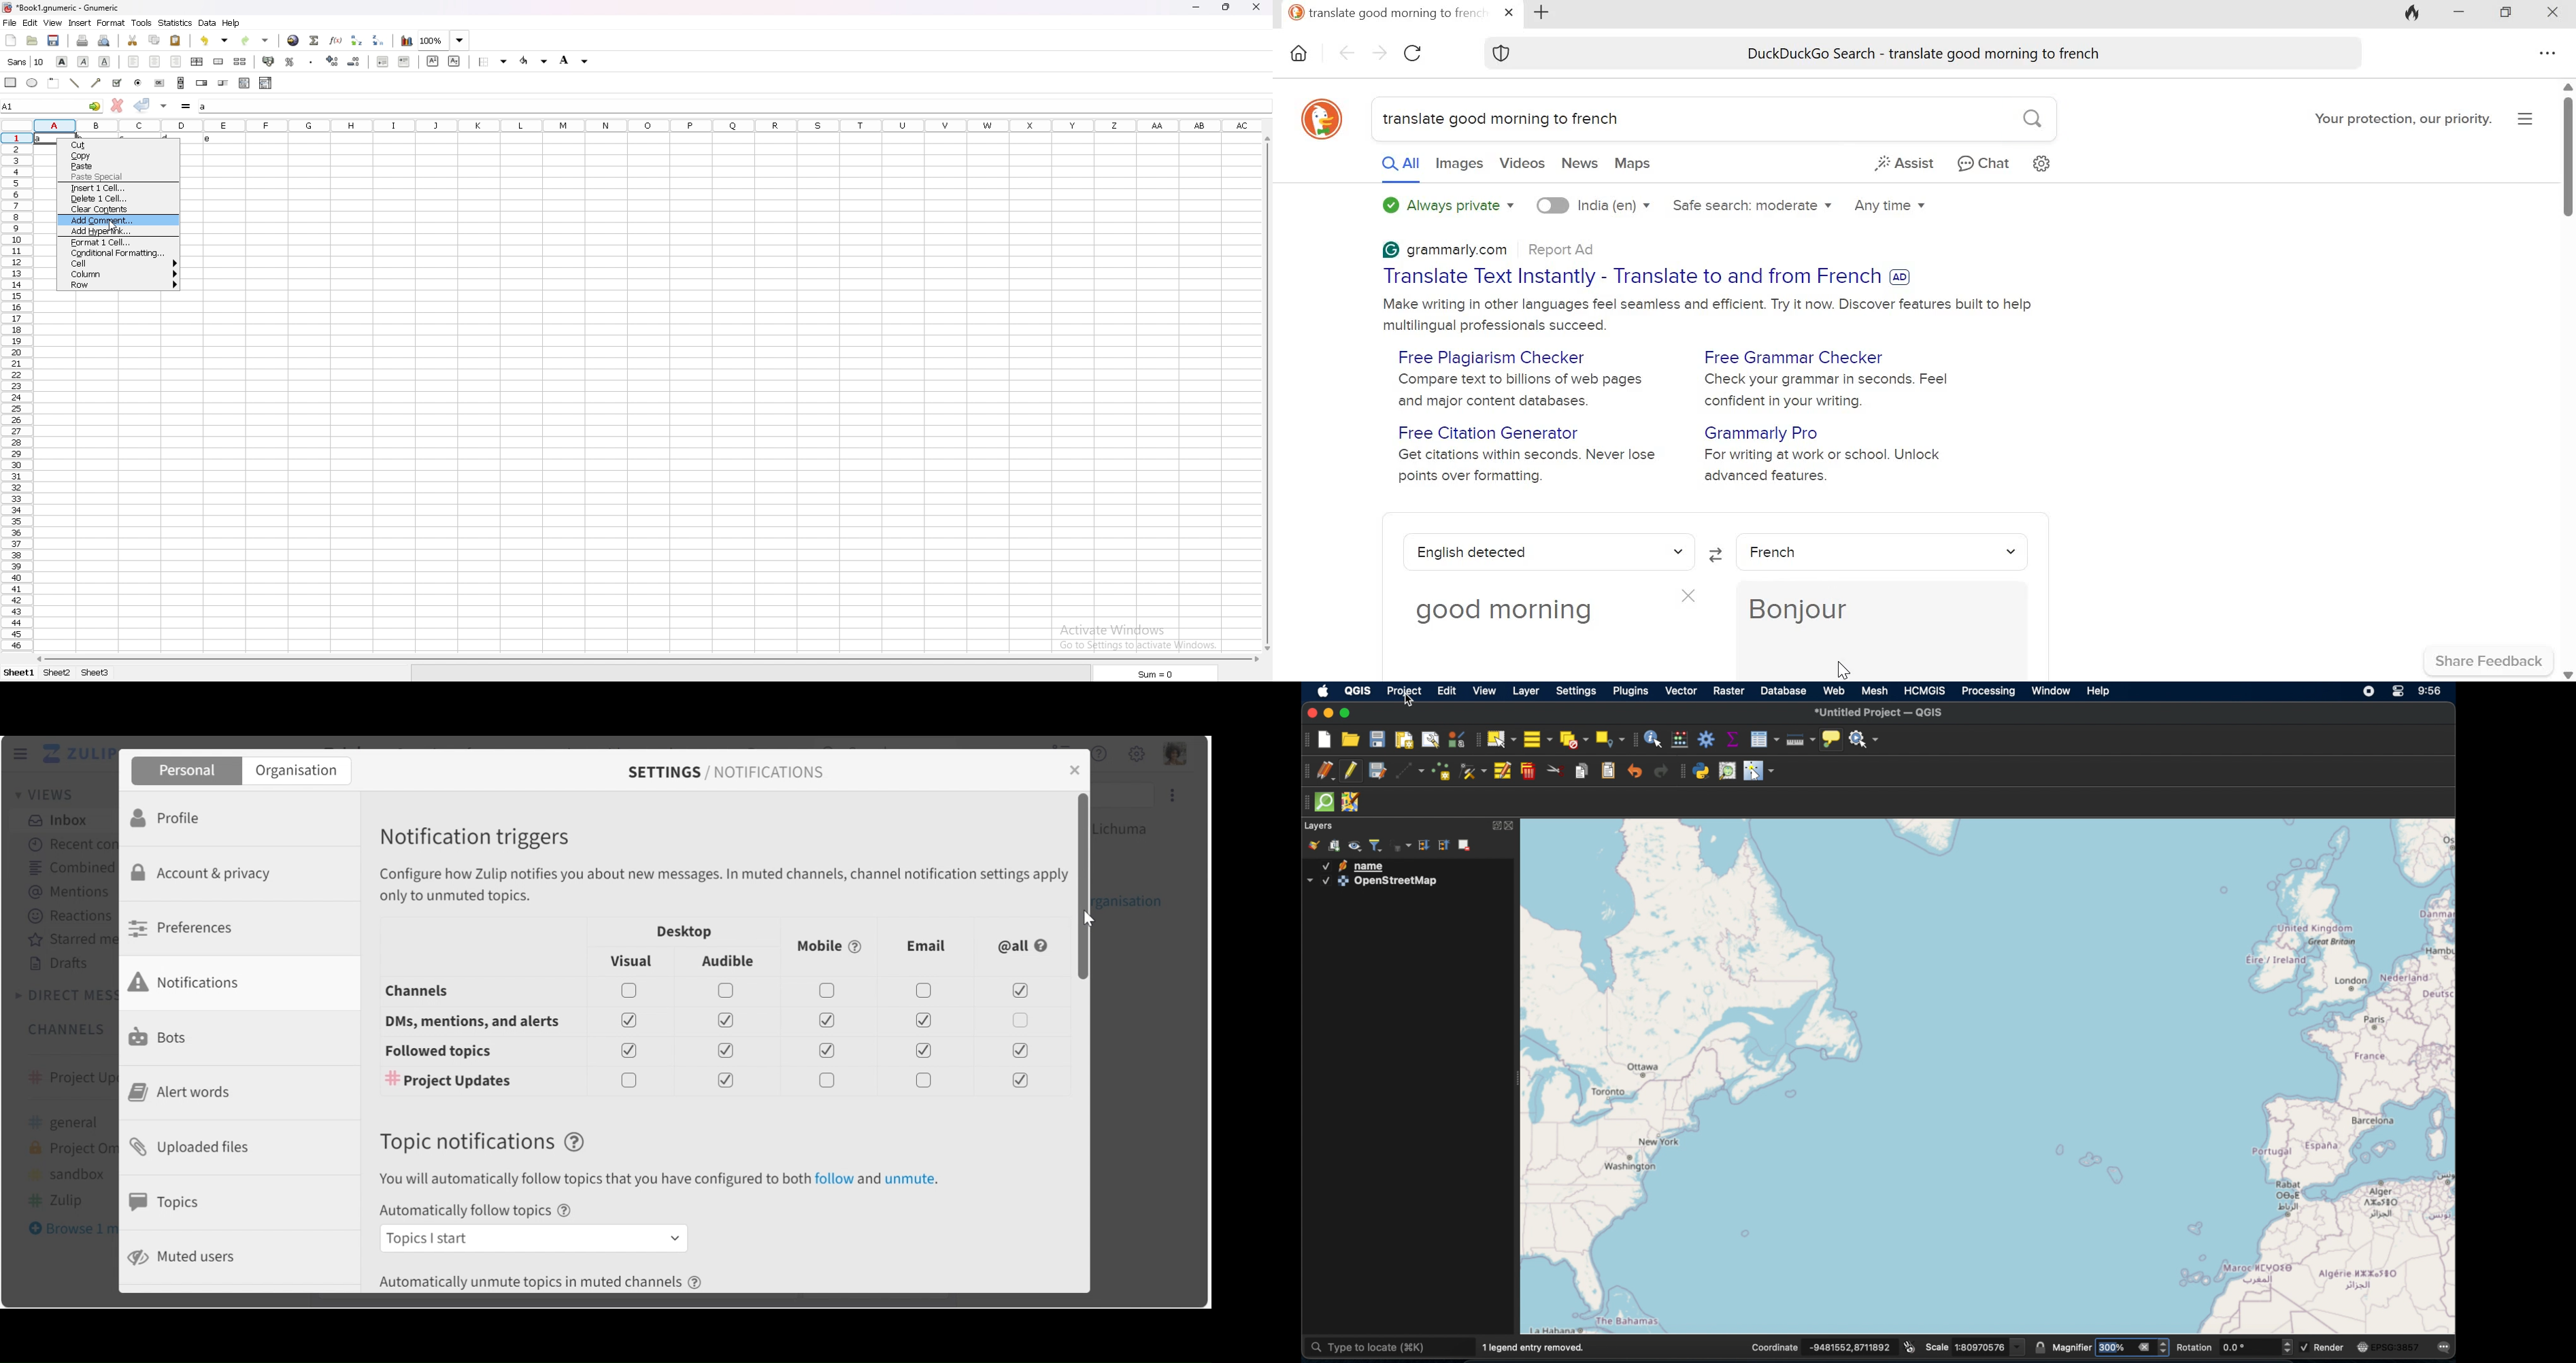 This screenshot has height=1372, width=2576. I want to click on cut, so click(133, 40).